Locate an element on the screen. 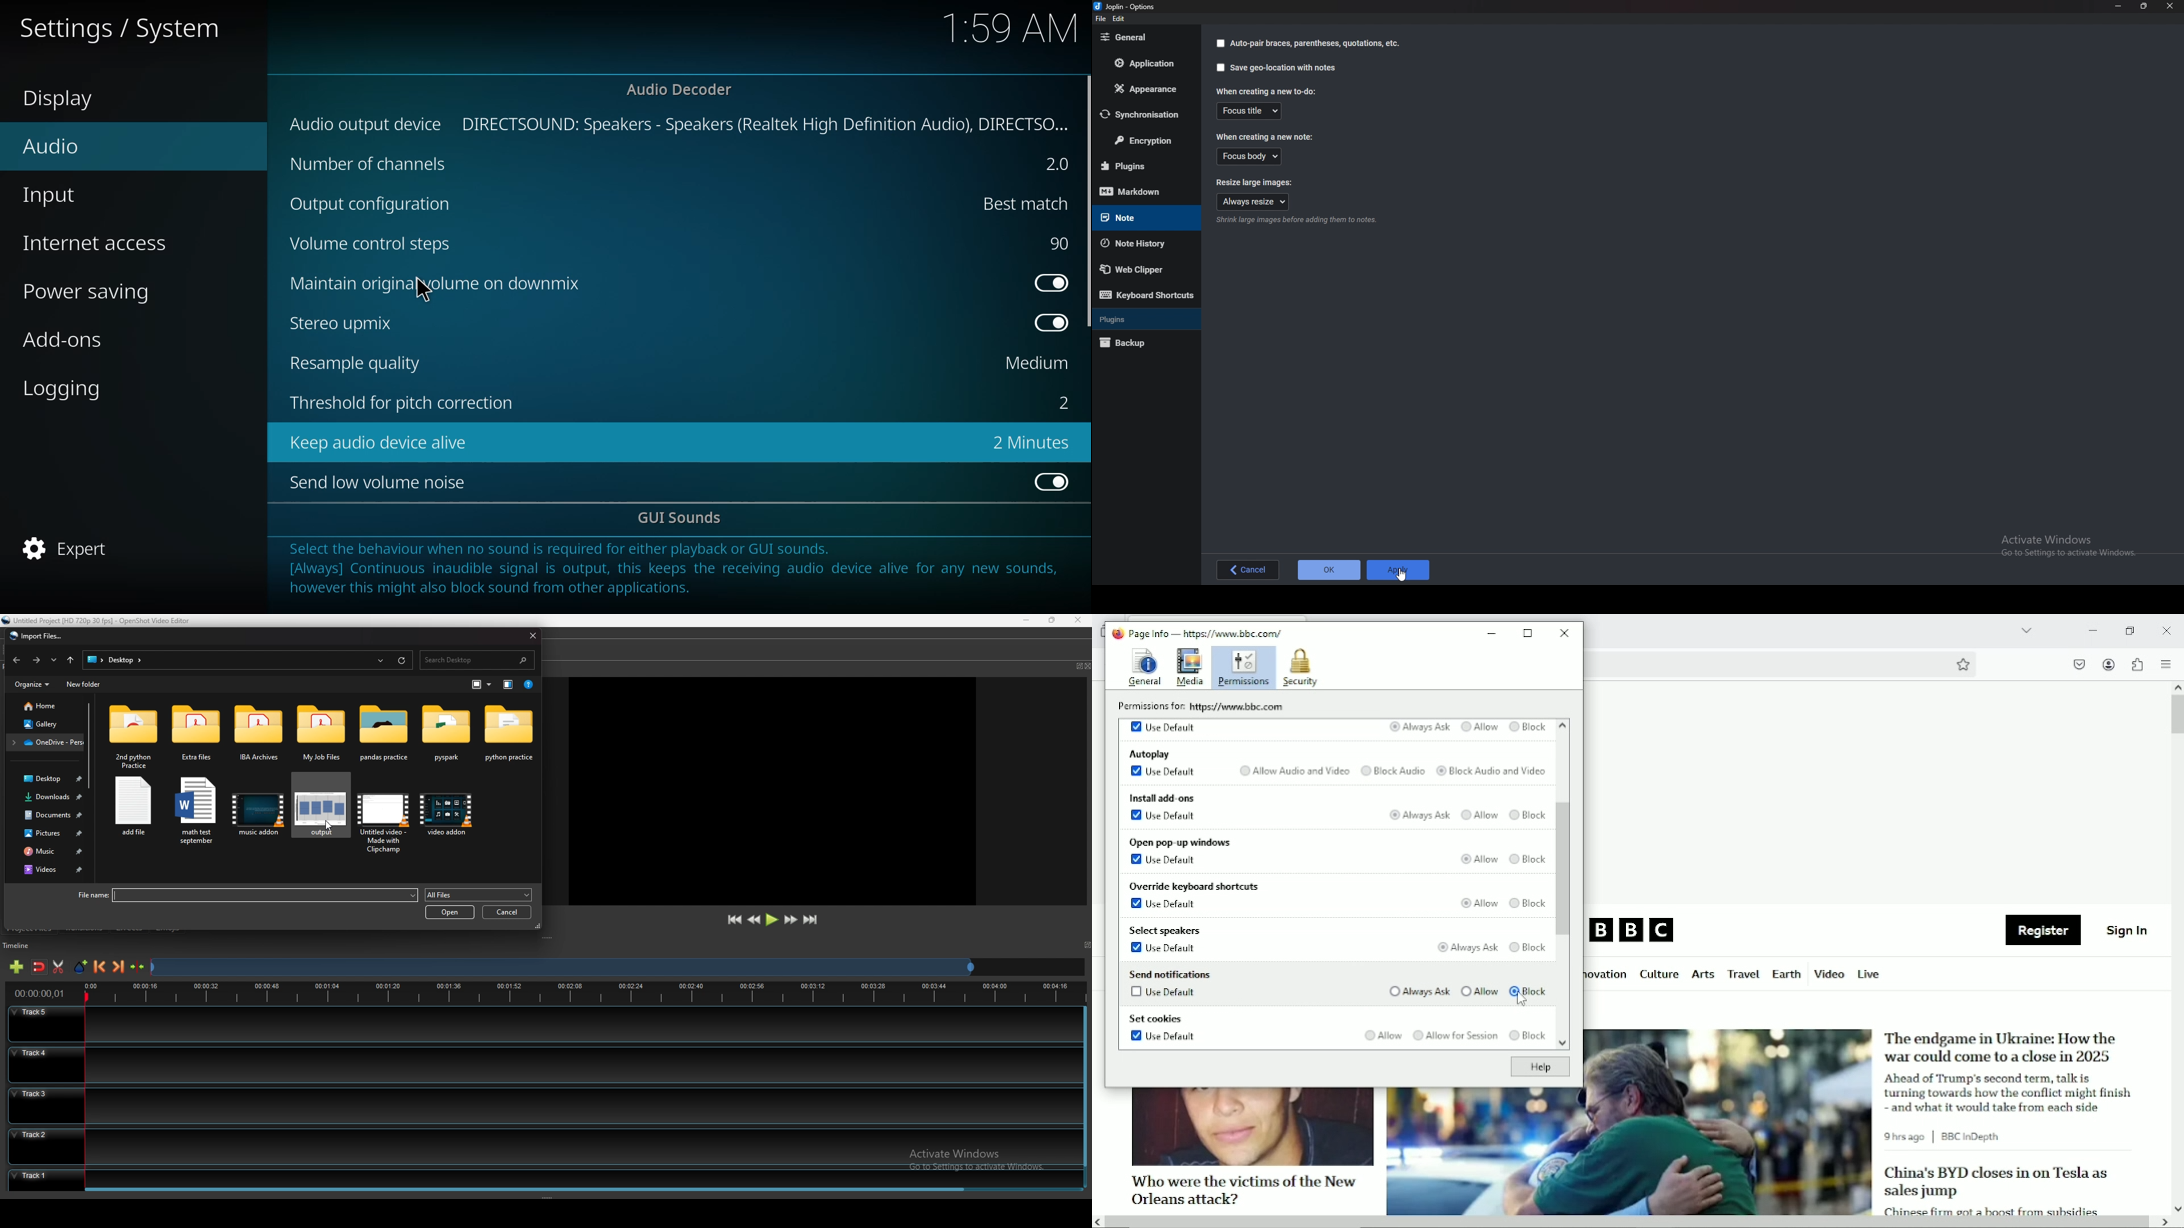 The image size is (2184, 1232). Travel is located at coordinates (1741, 974).